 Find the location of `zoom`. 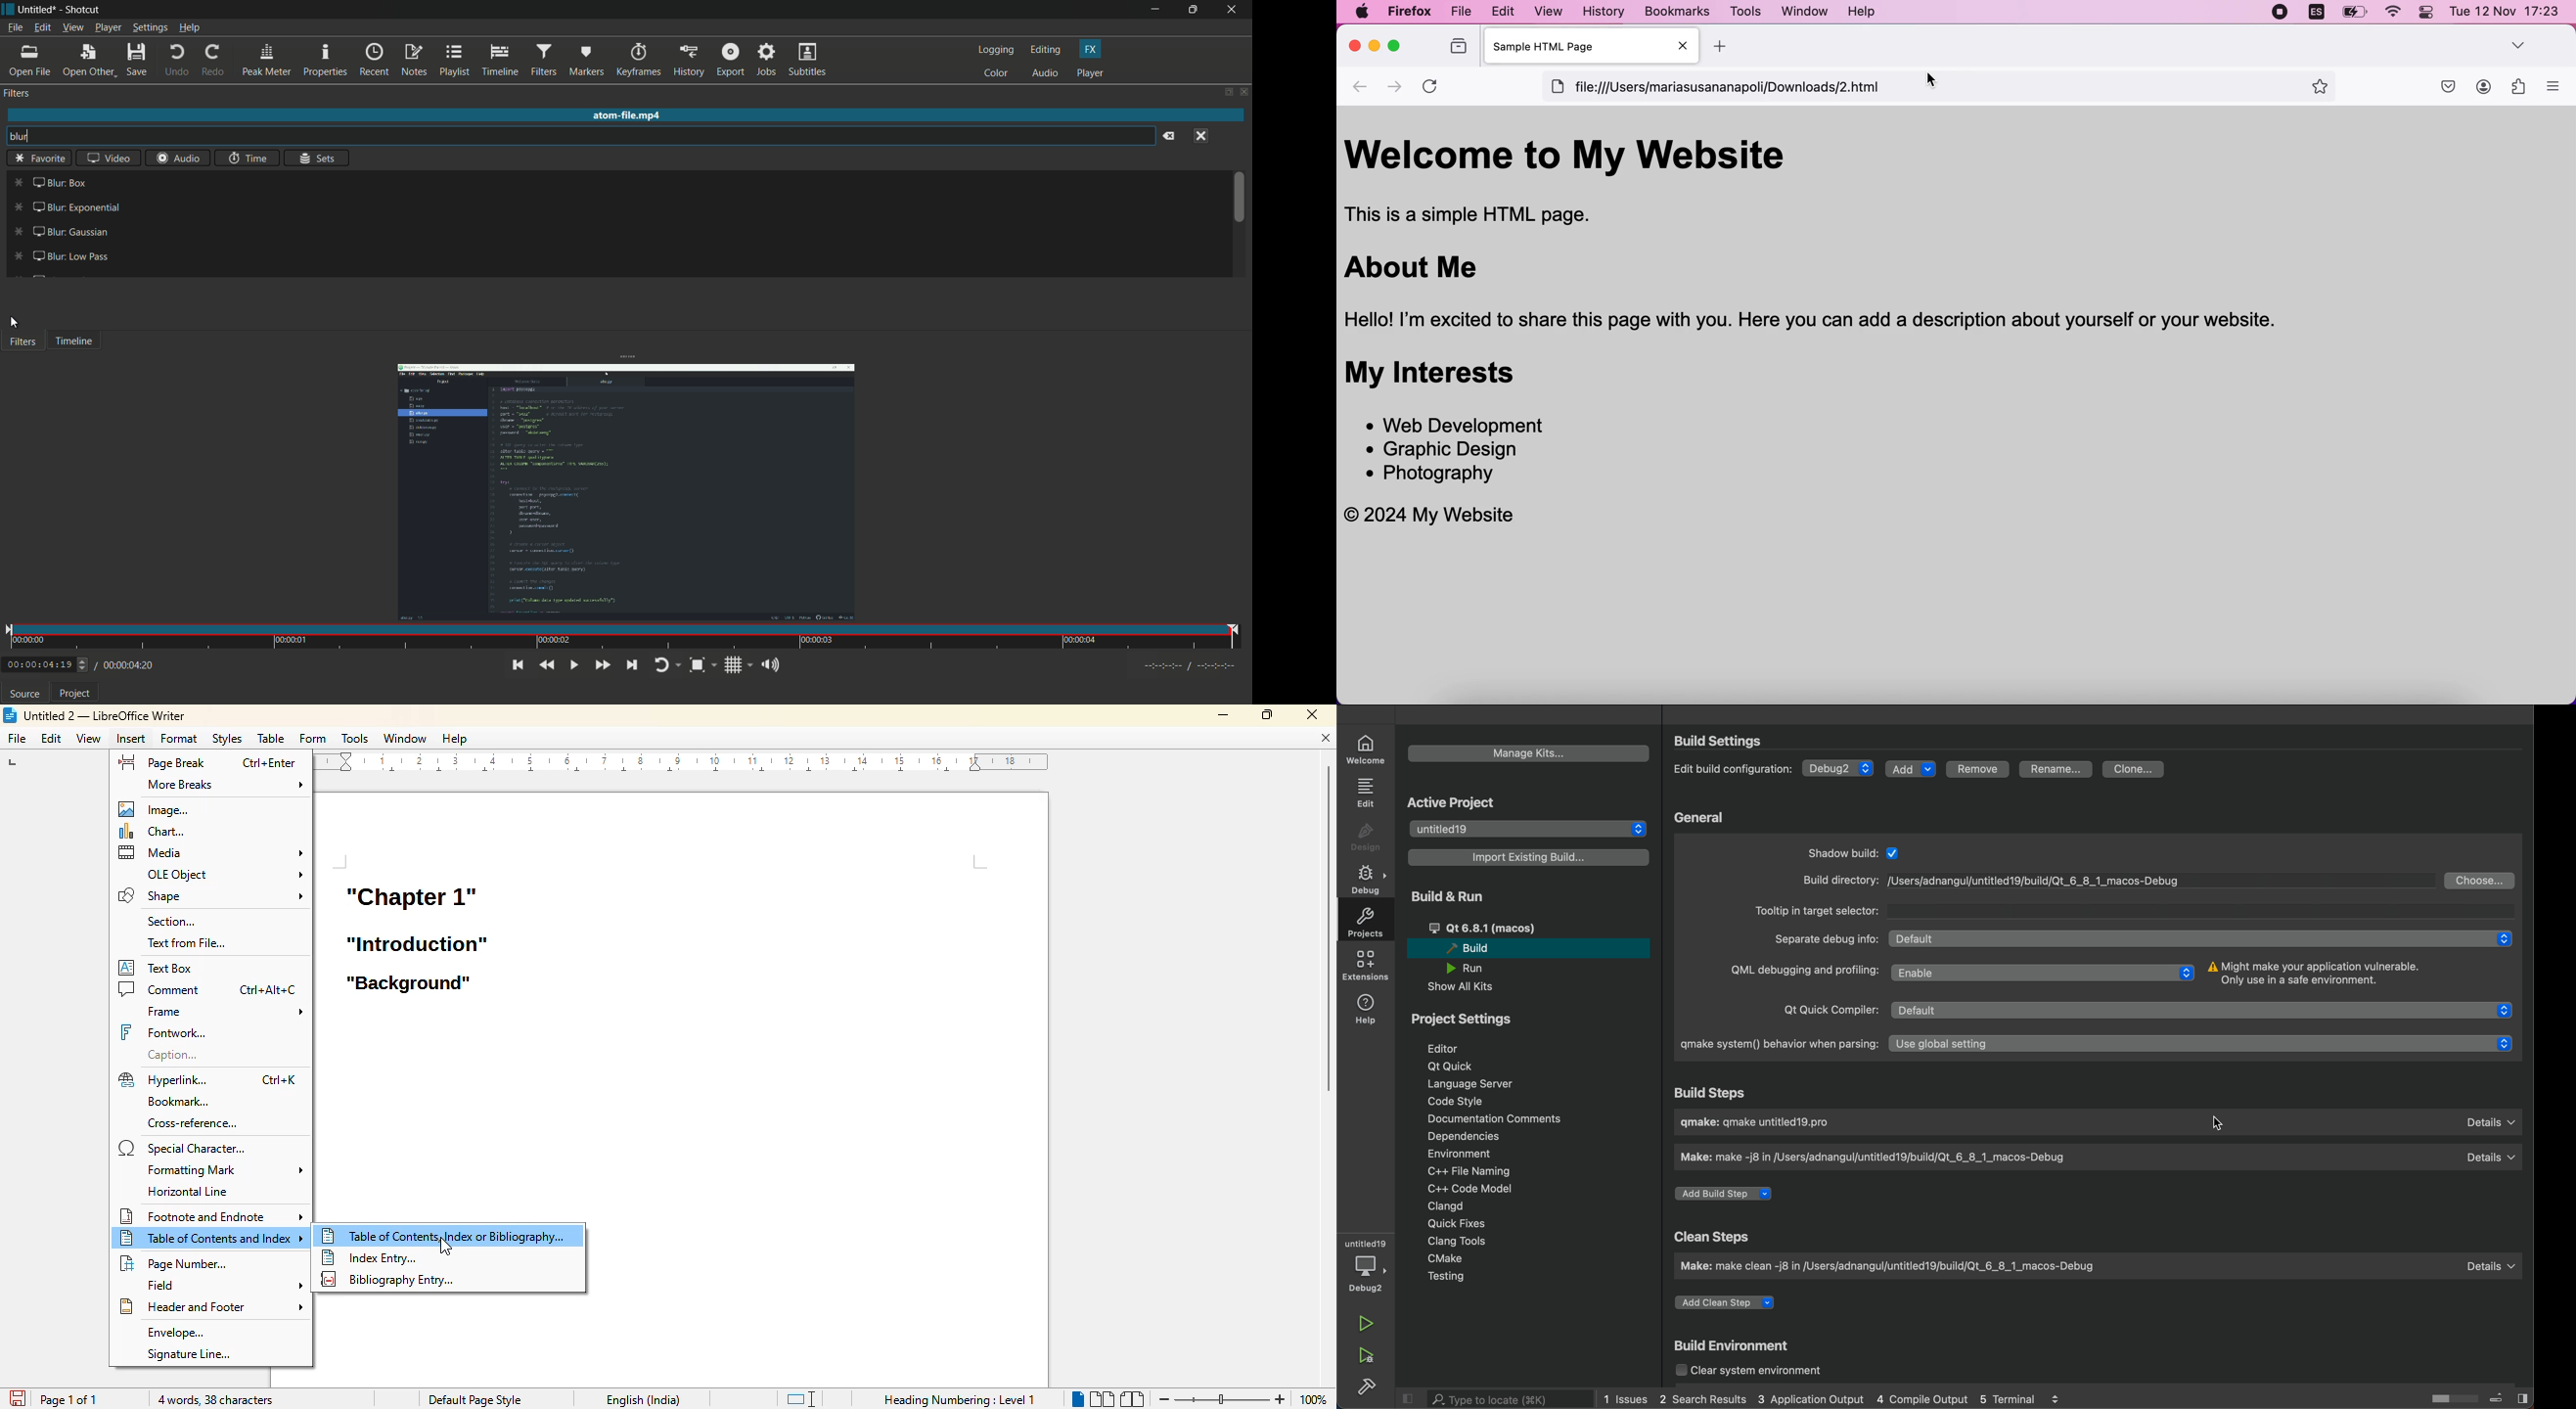

zoom is located at coordinates (1220, 1399).